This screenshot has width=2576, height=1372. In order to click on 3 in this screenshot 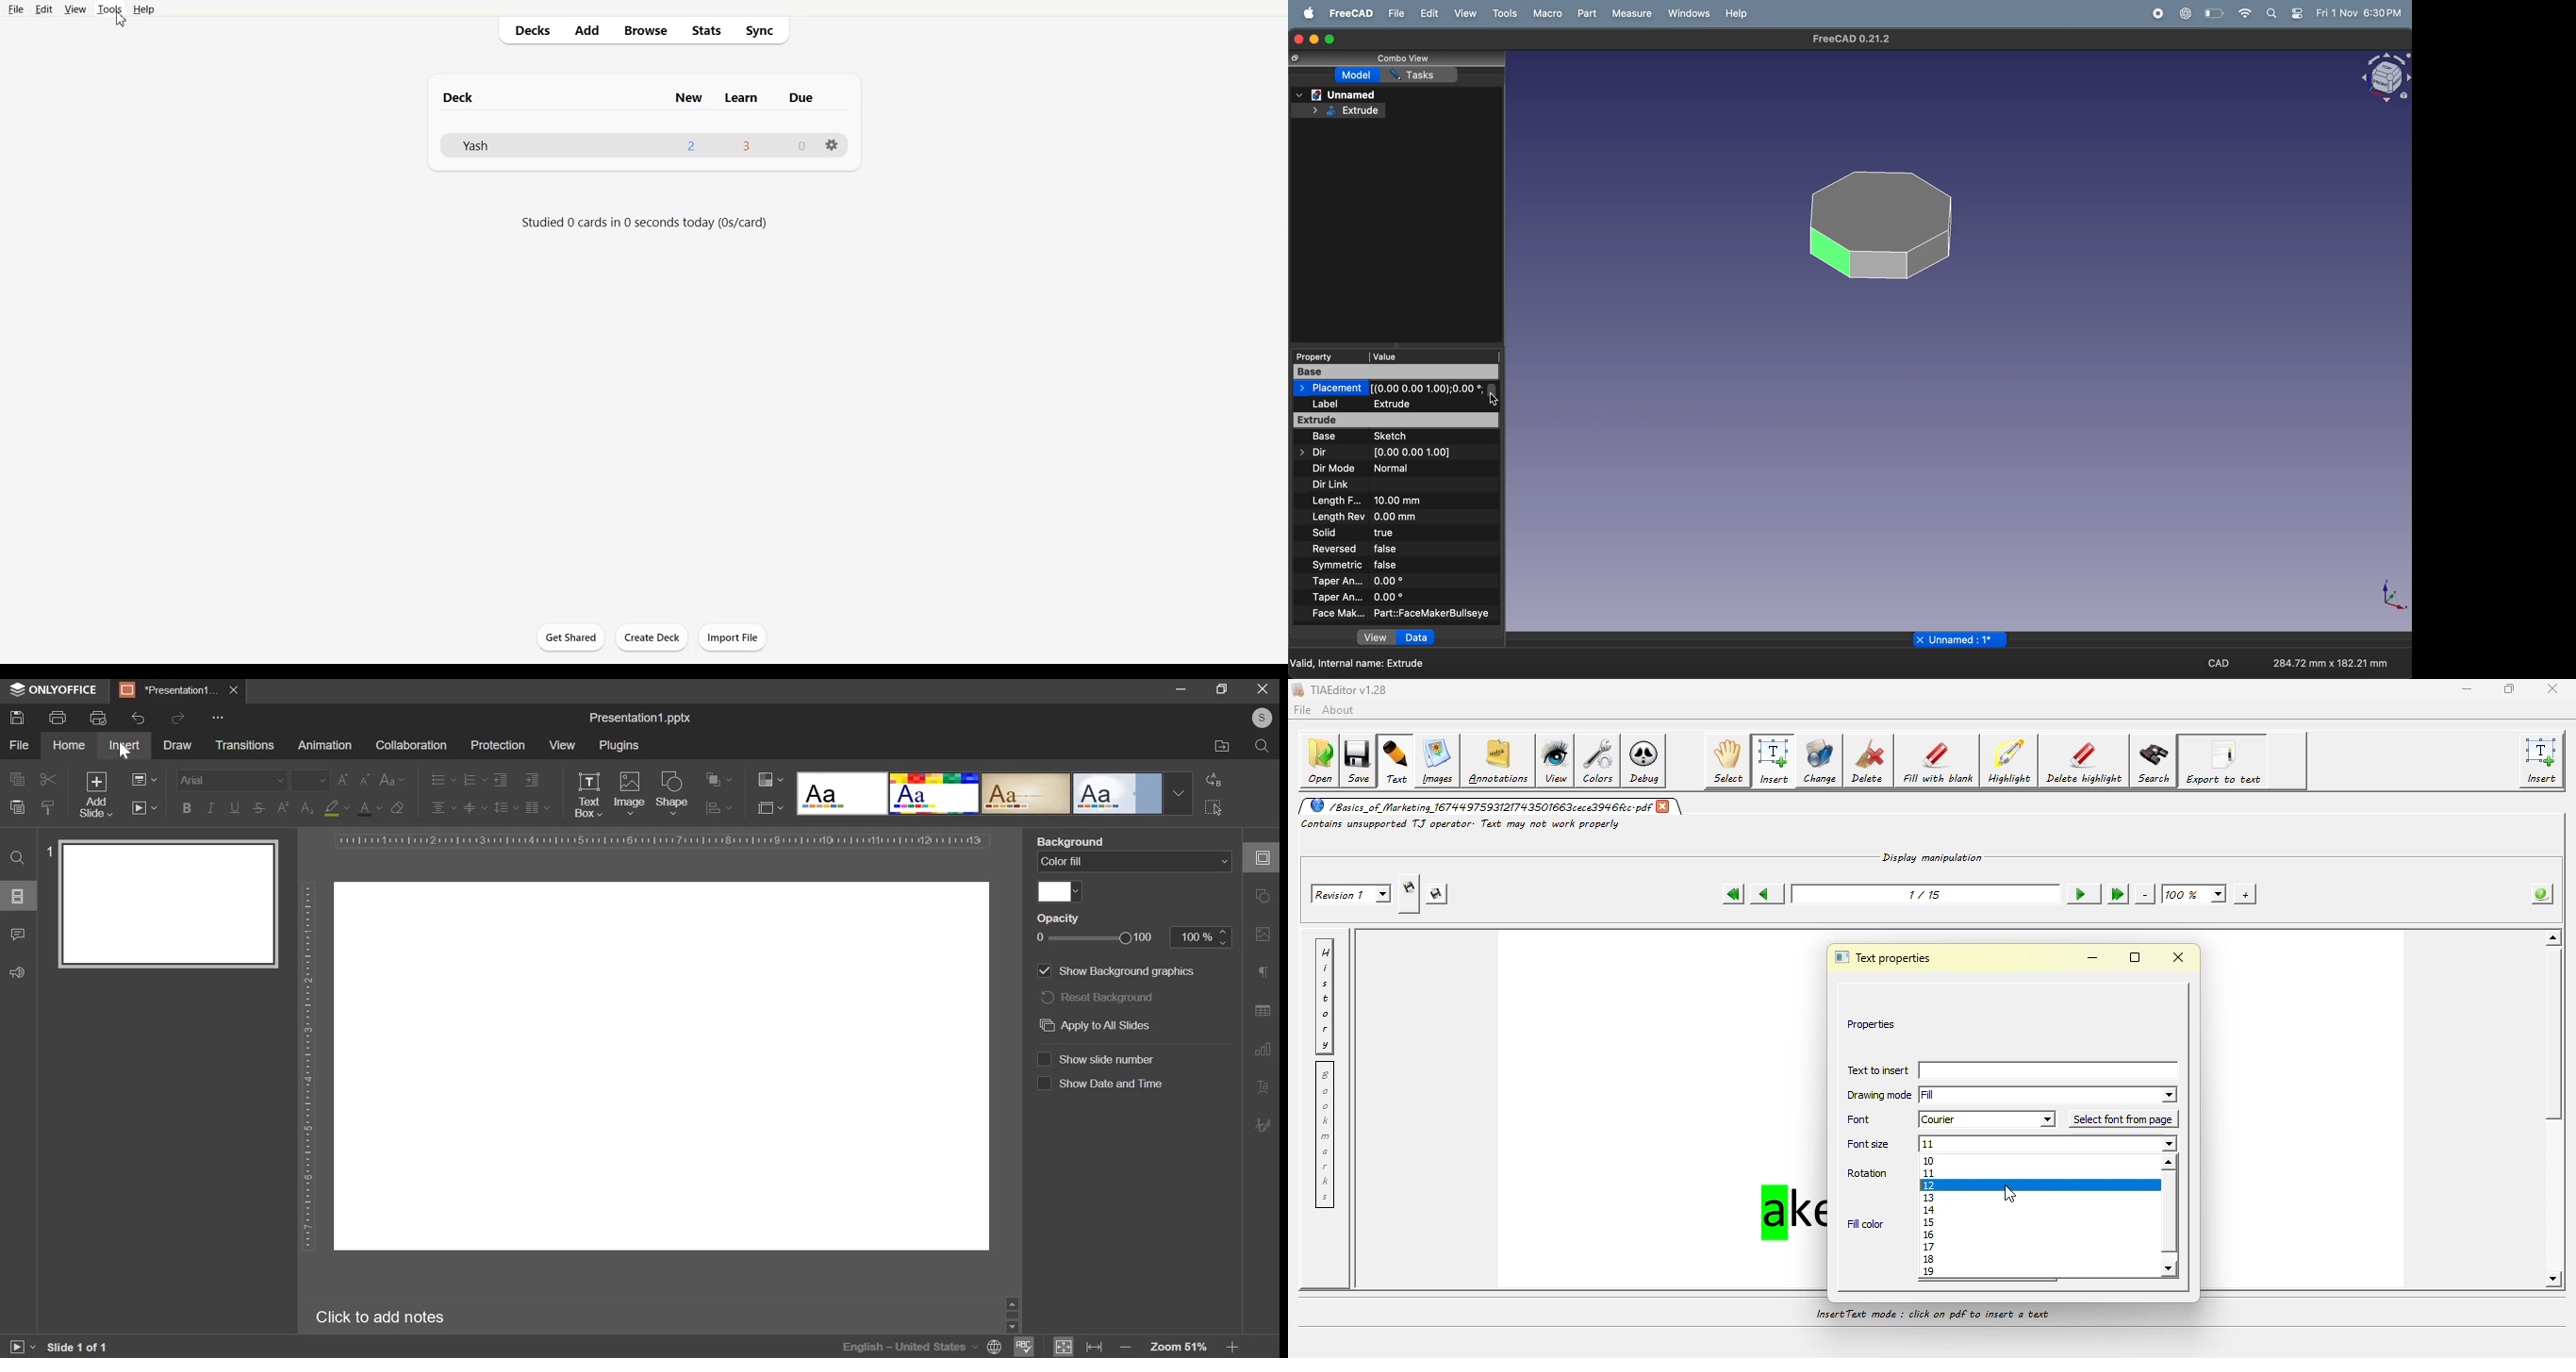, I will do `click(745, 145)`.